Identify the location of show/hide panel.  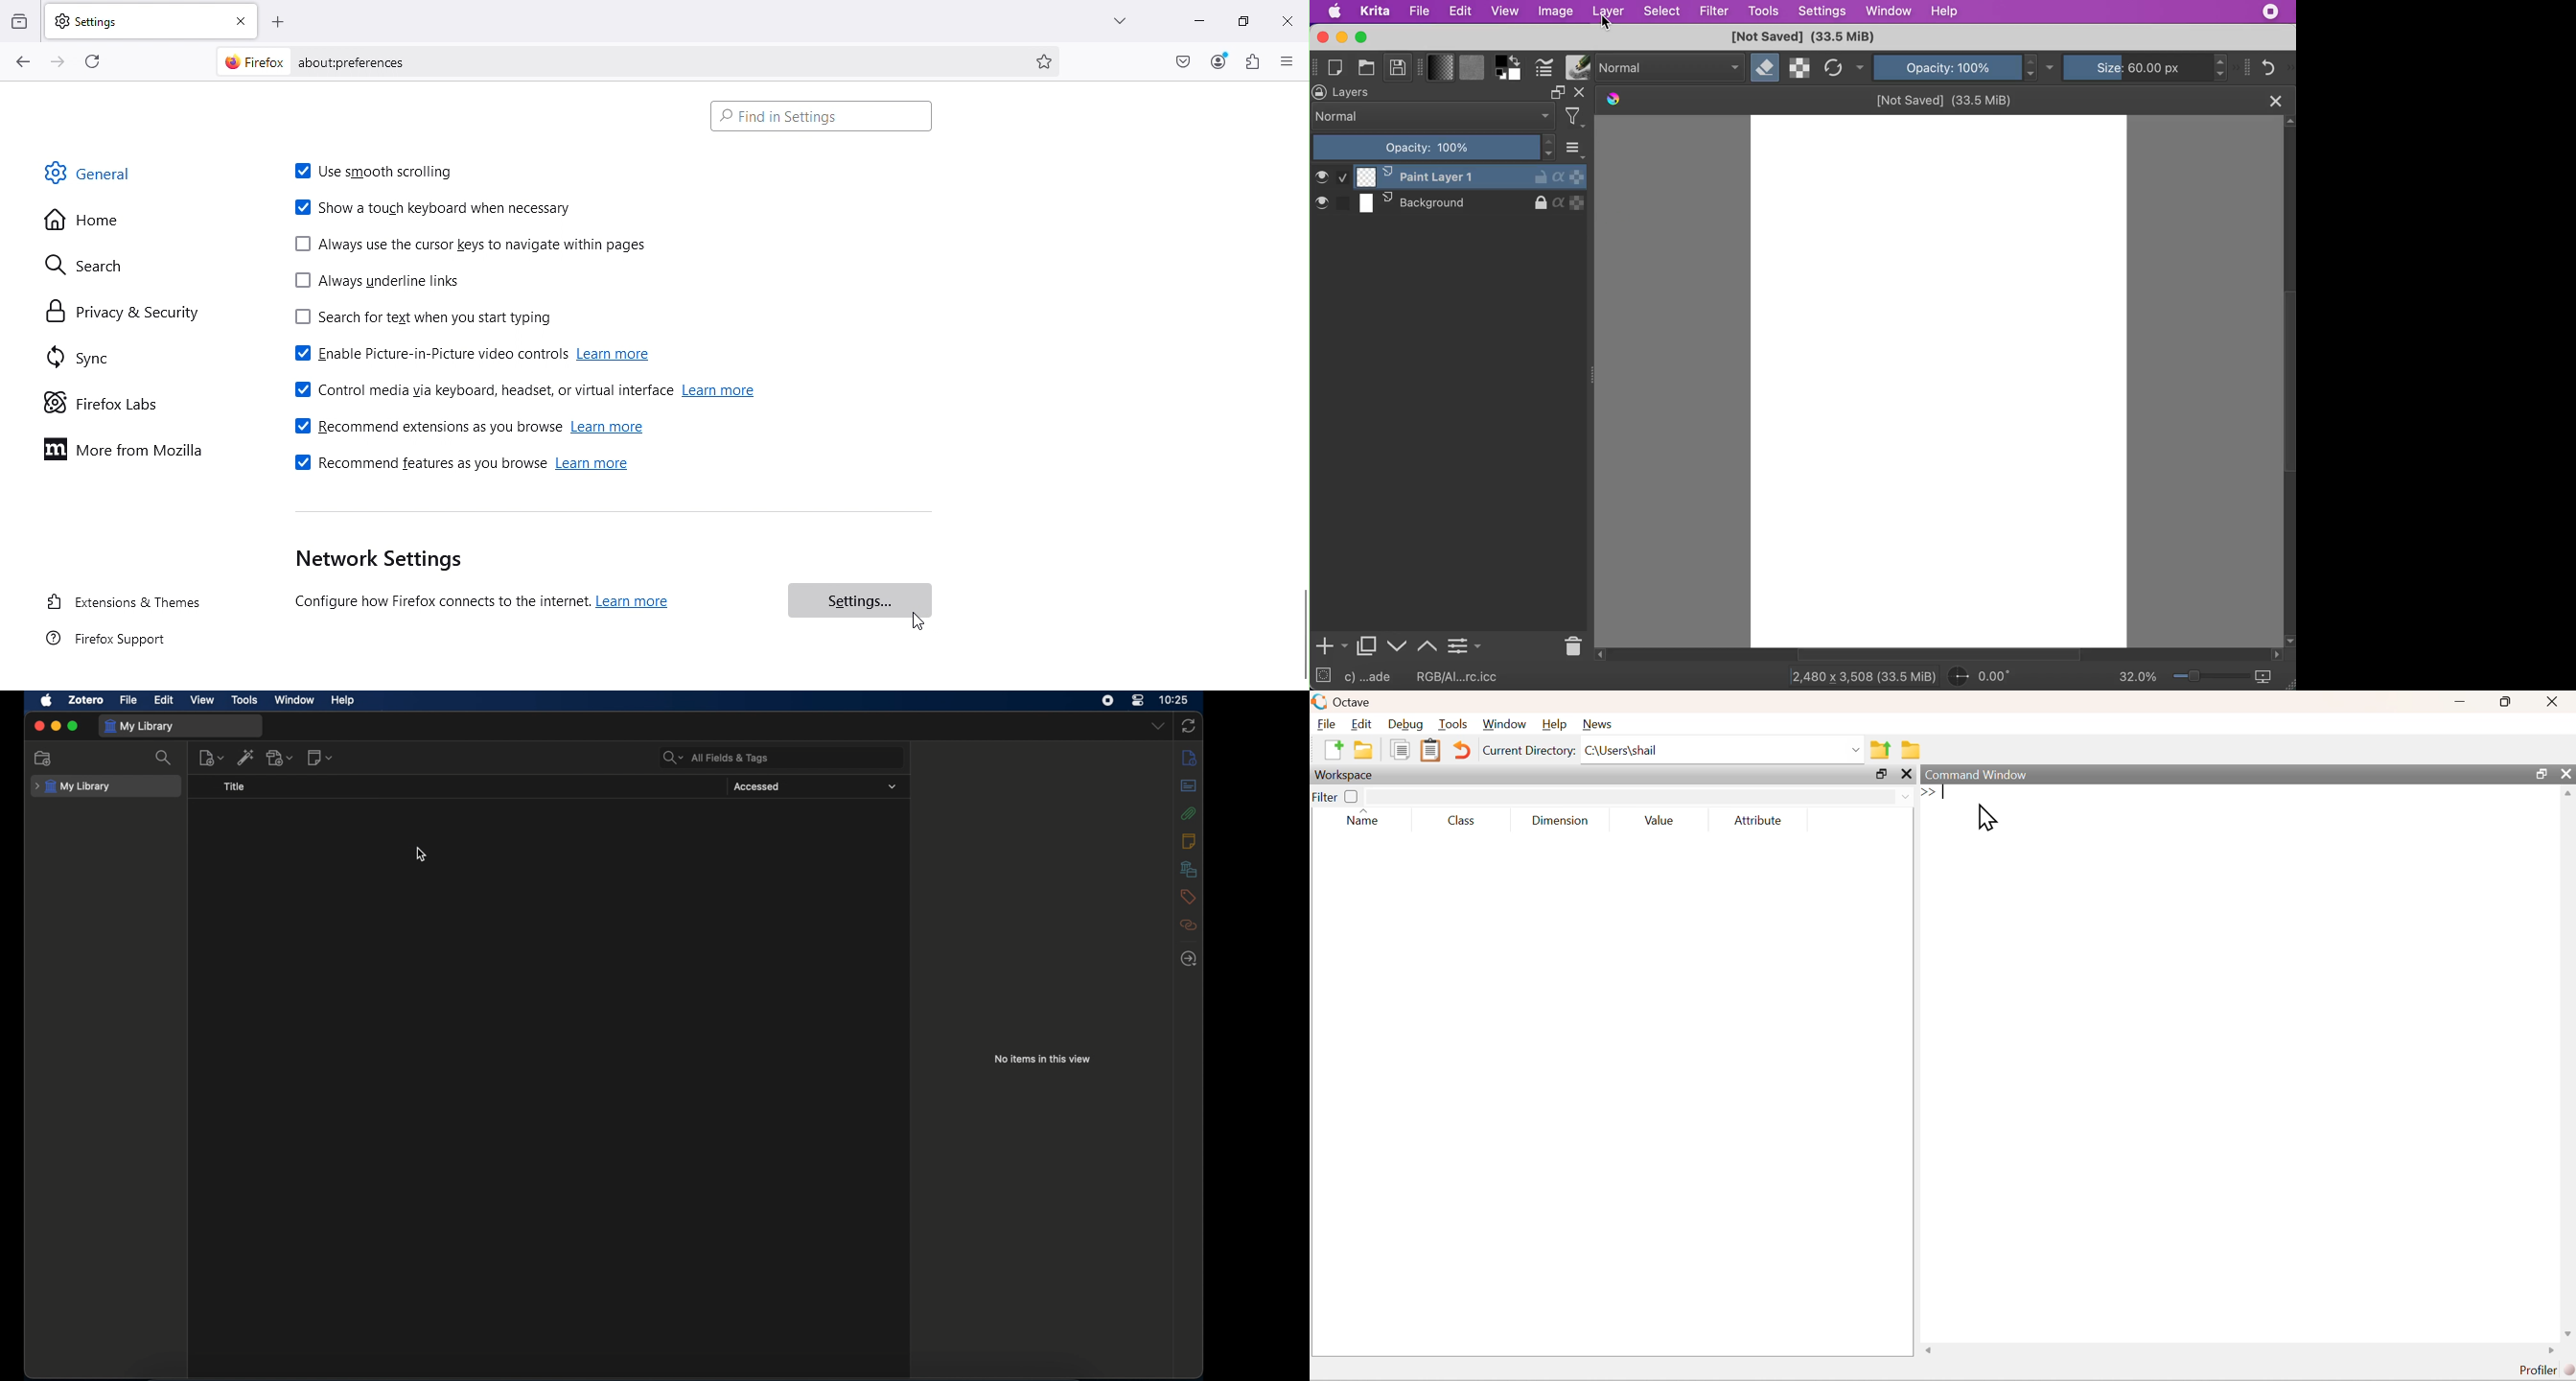
(2249, 66).